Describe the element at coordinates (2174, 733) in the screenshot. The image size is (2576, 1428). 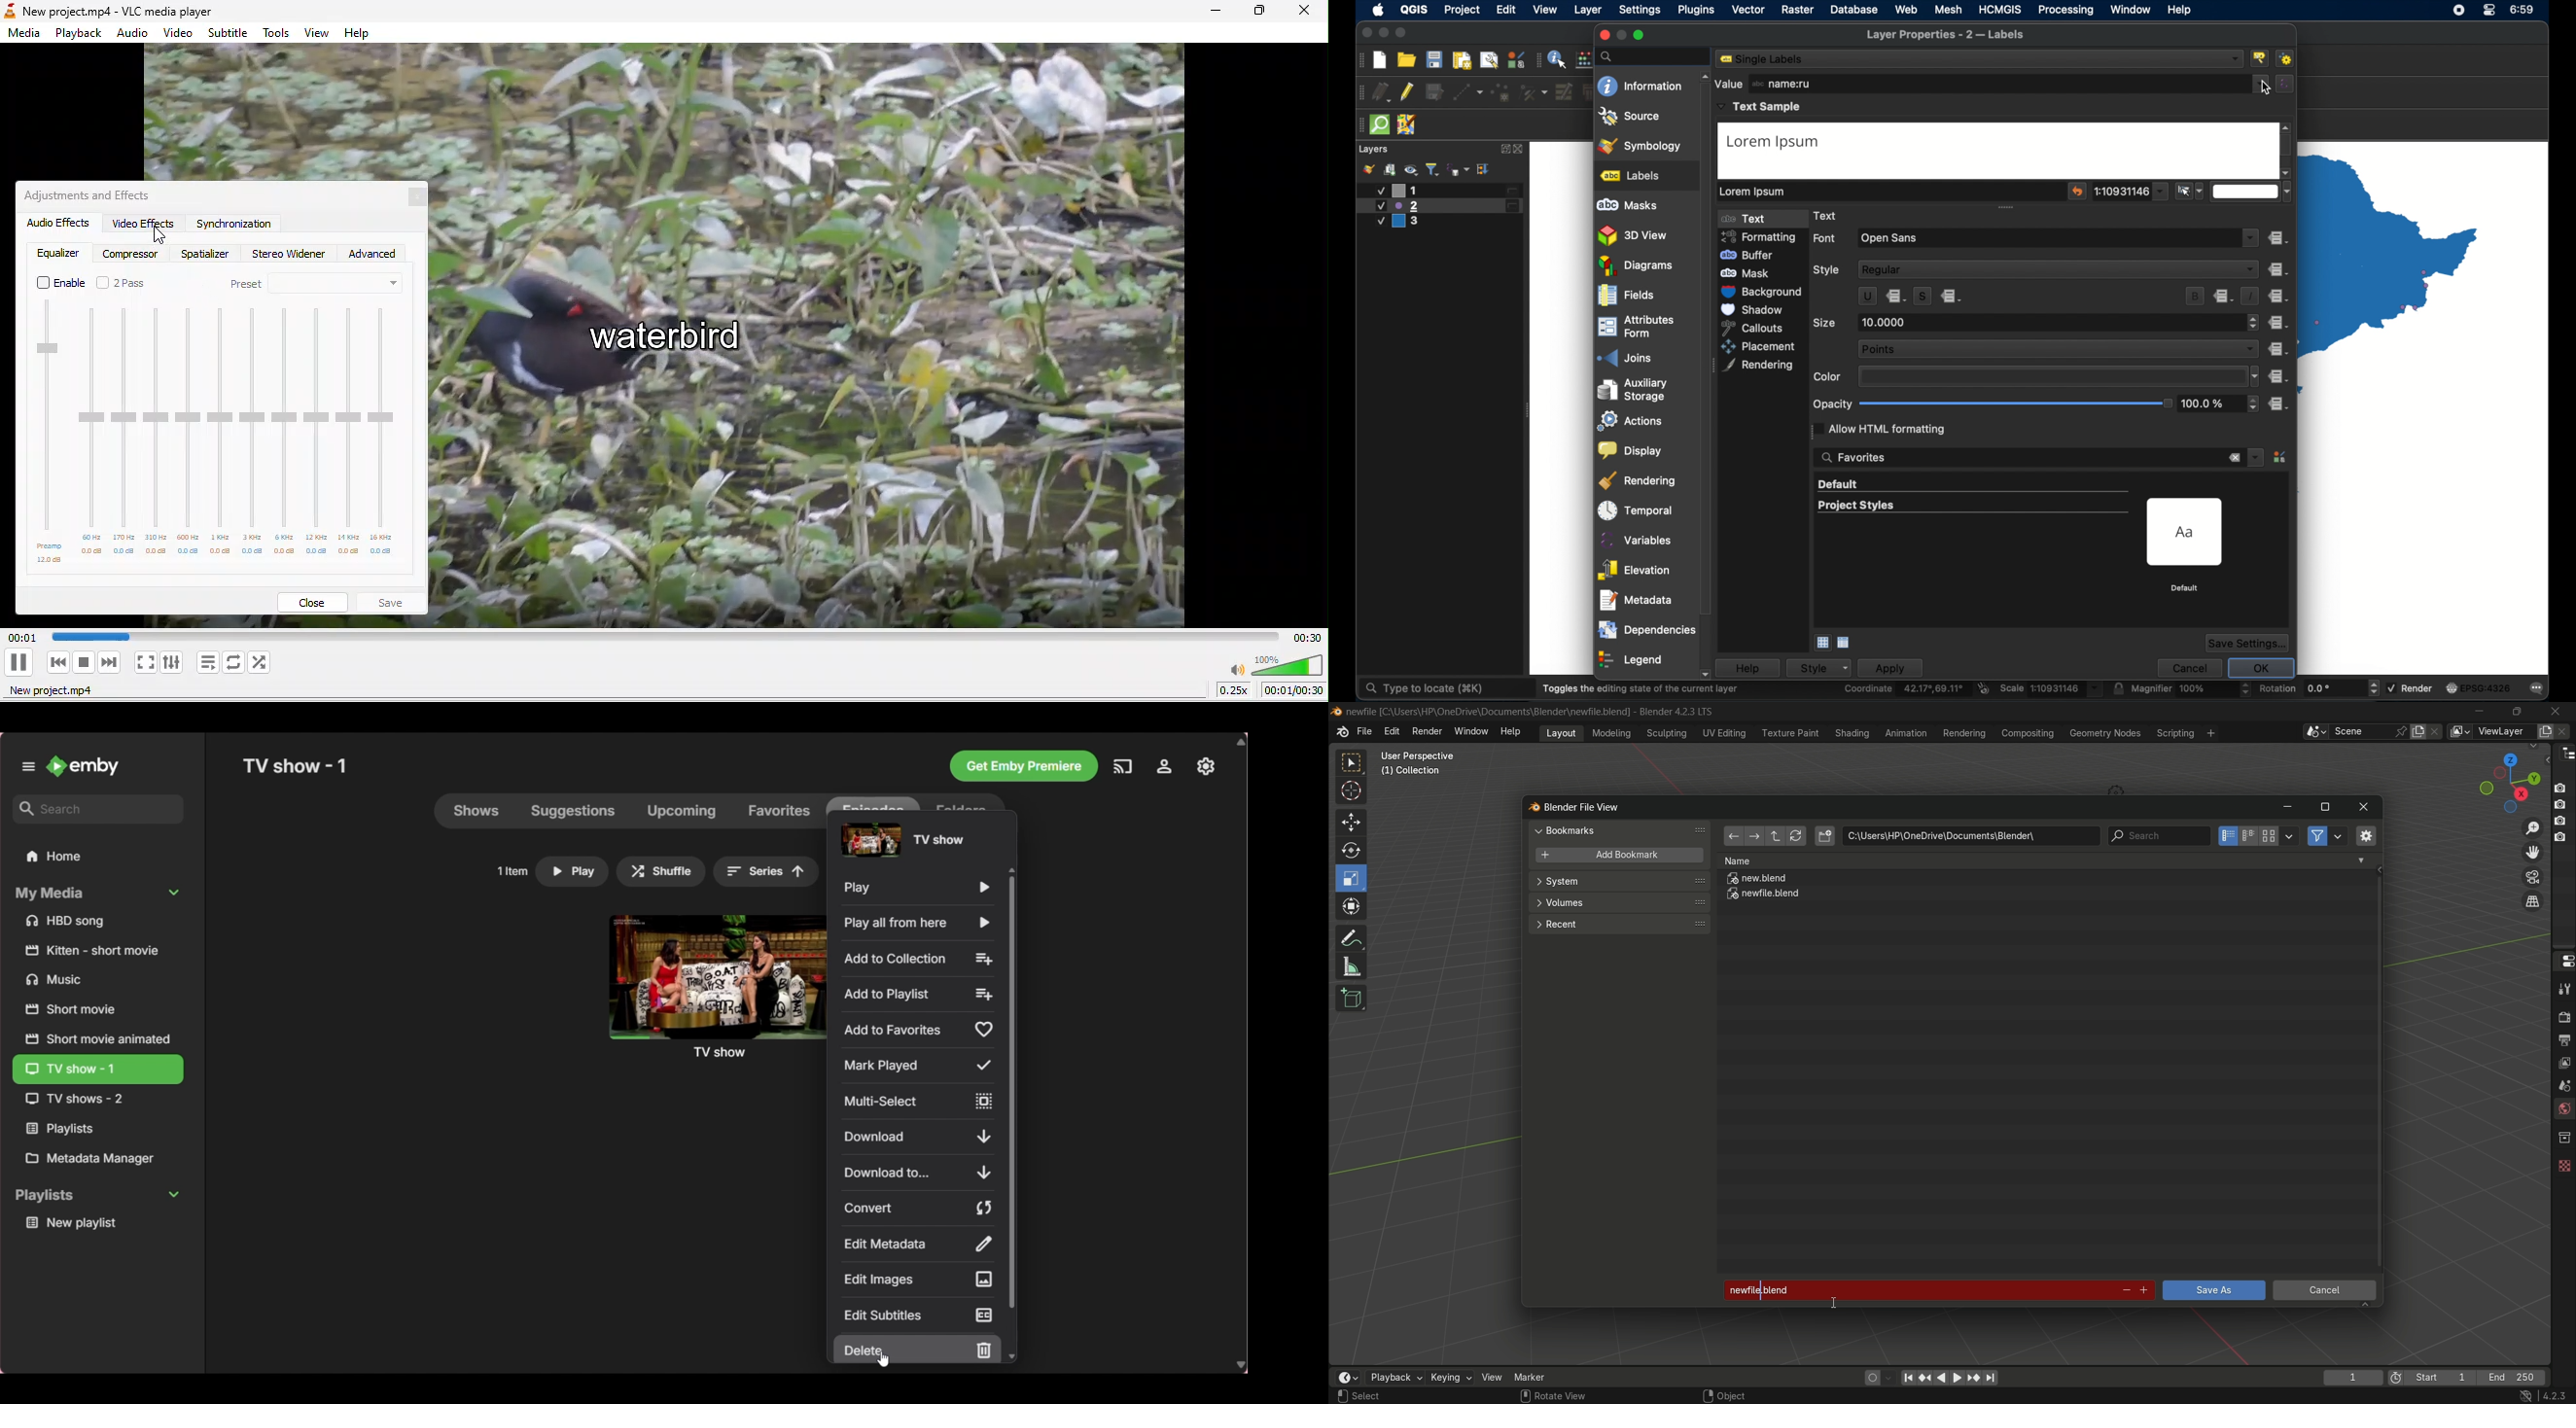
I see `scripting menu` at that location.